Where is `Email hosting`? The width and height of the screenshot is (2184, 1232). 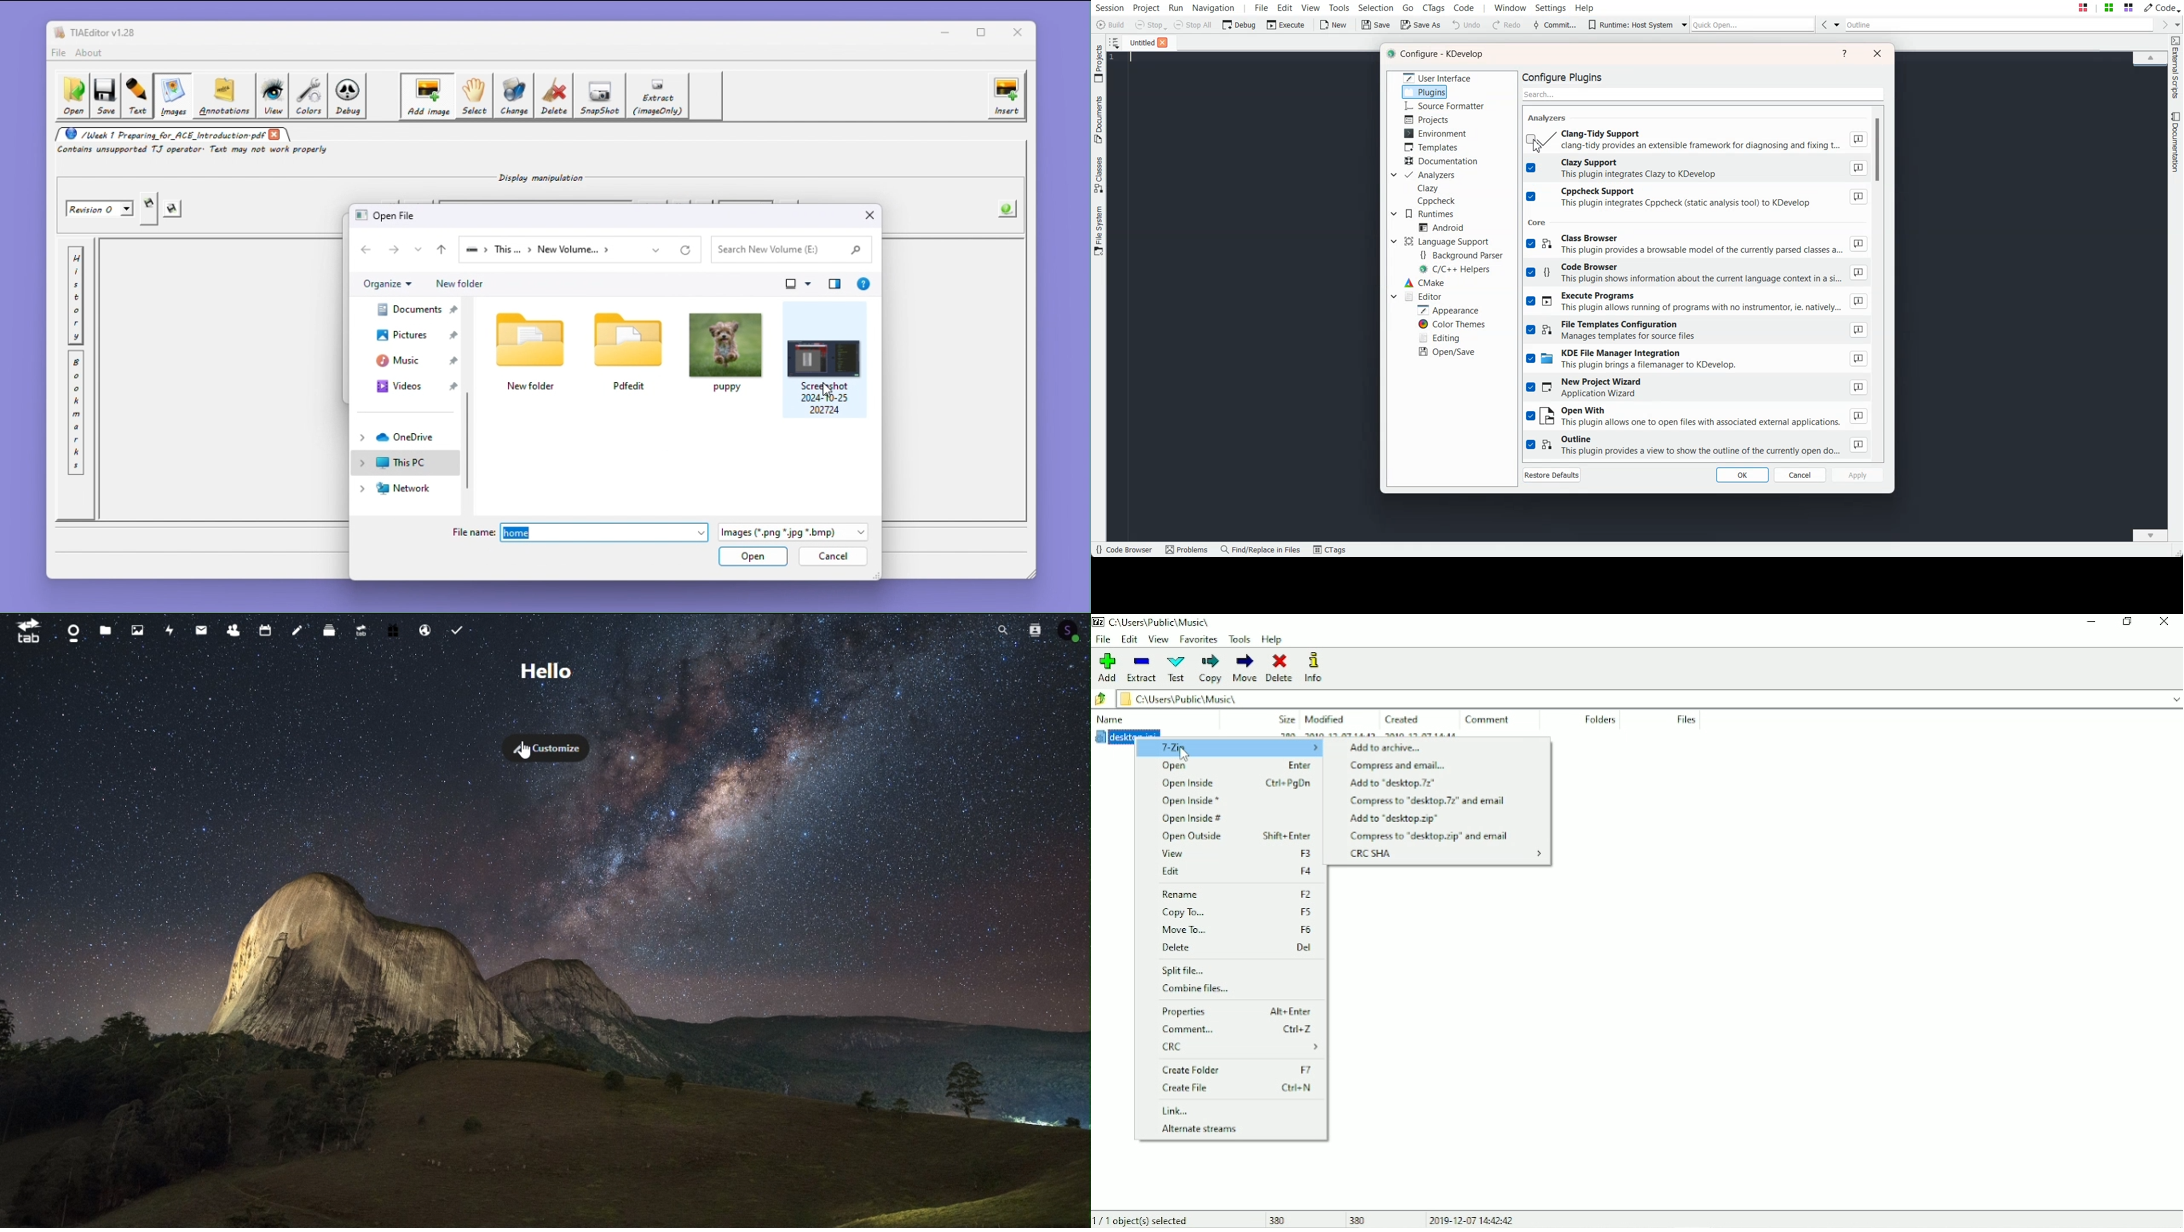
Email hosting is located at coordinates (426, 629).